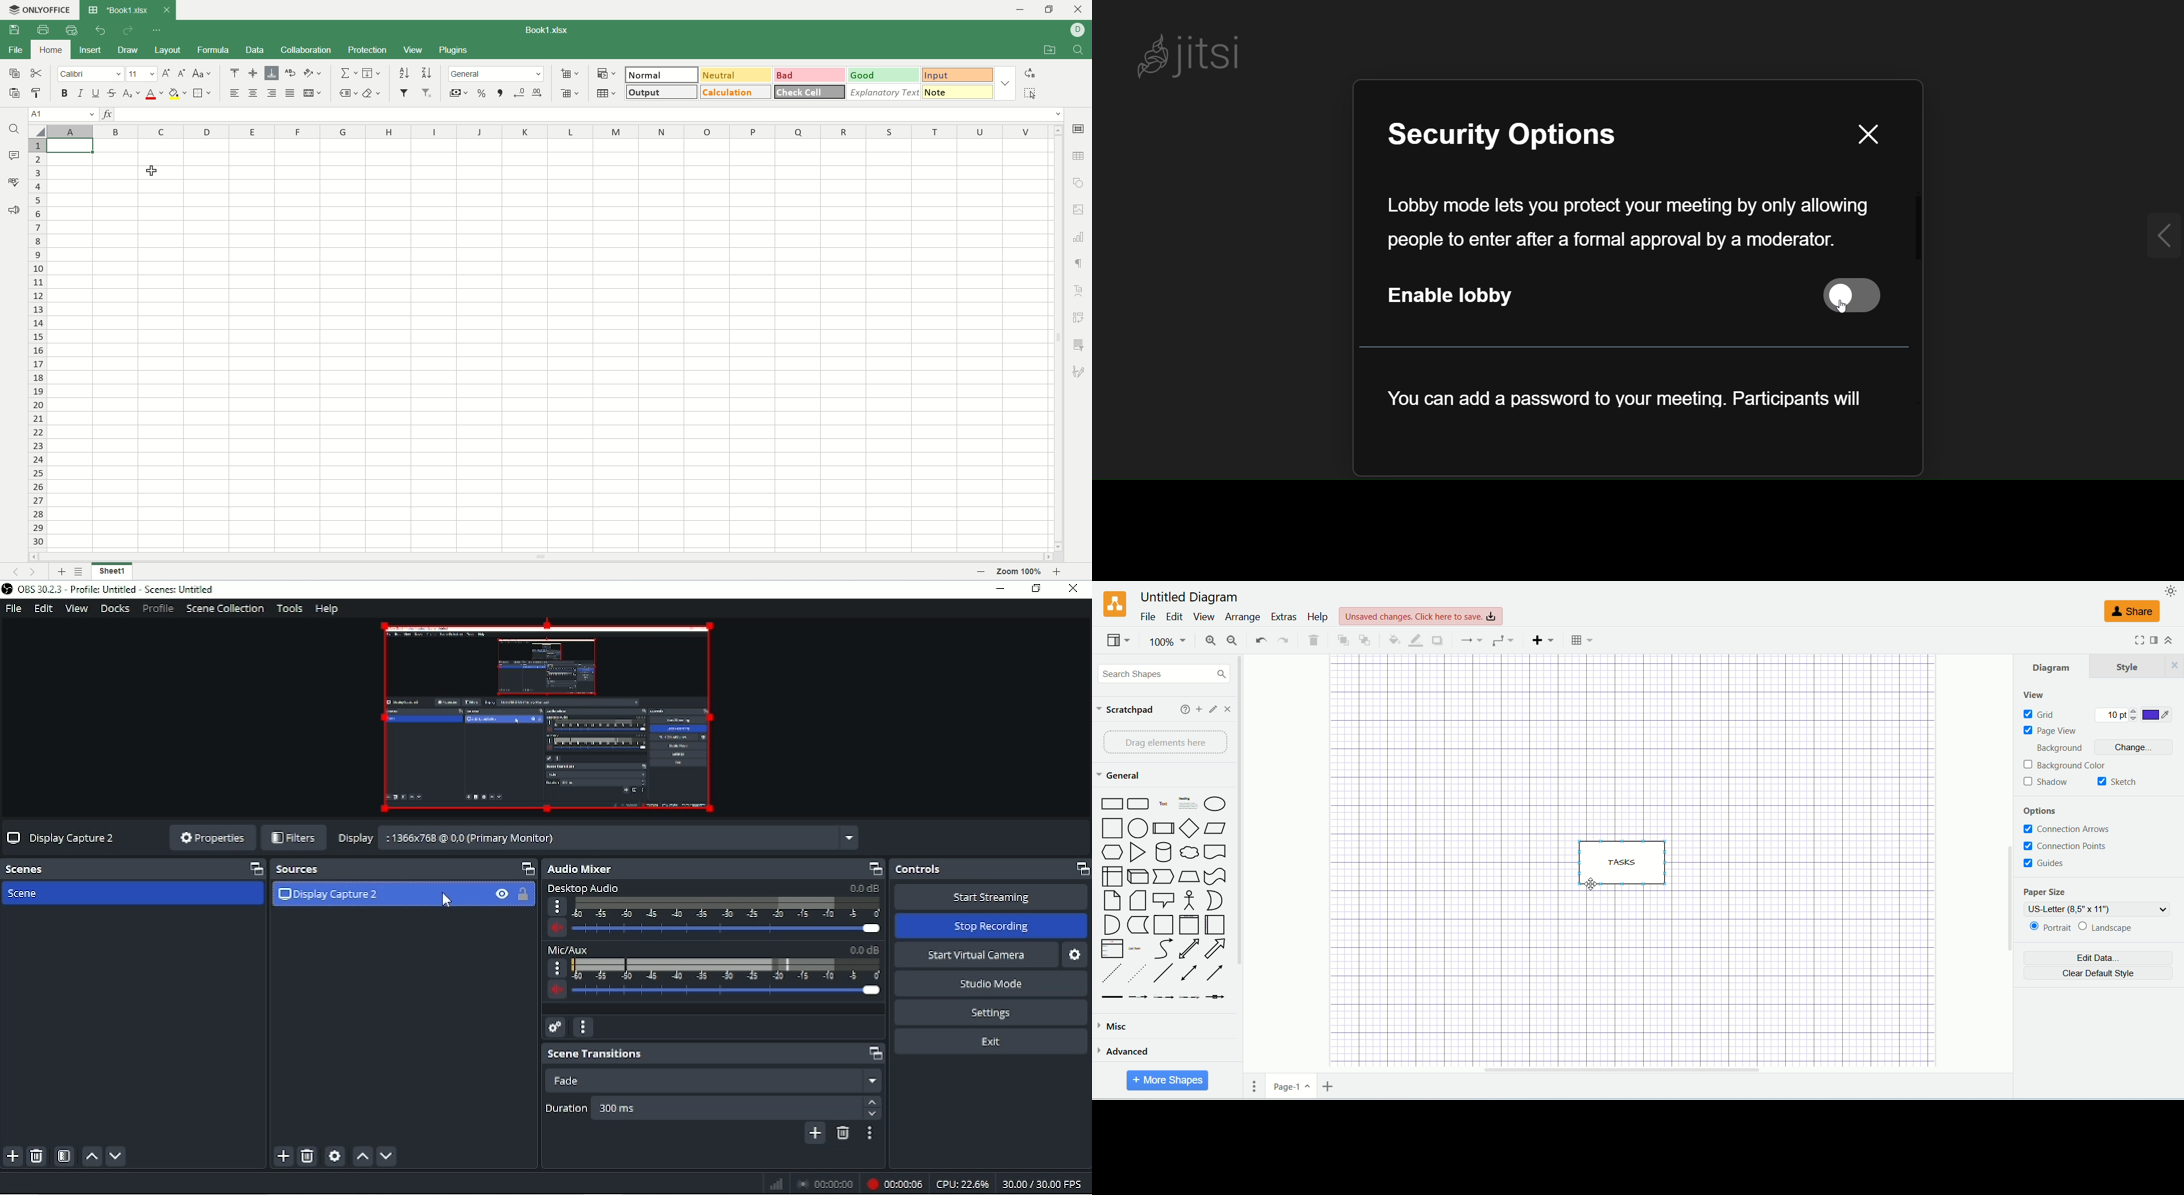 The height and width of the screenshot is (1204, 2184). I want to click on vertical scroll bar, so click(1057, 336).